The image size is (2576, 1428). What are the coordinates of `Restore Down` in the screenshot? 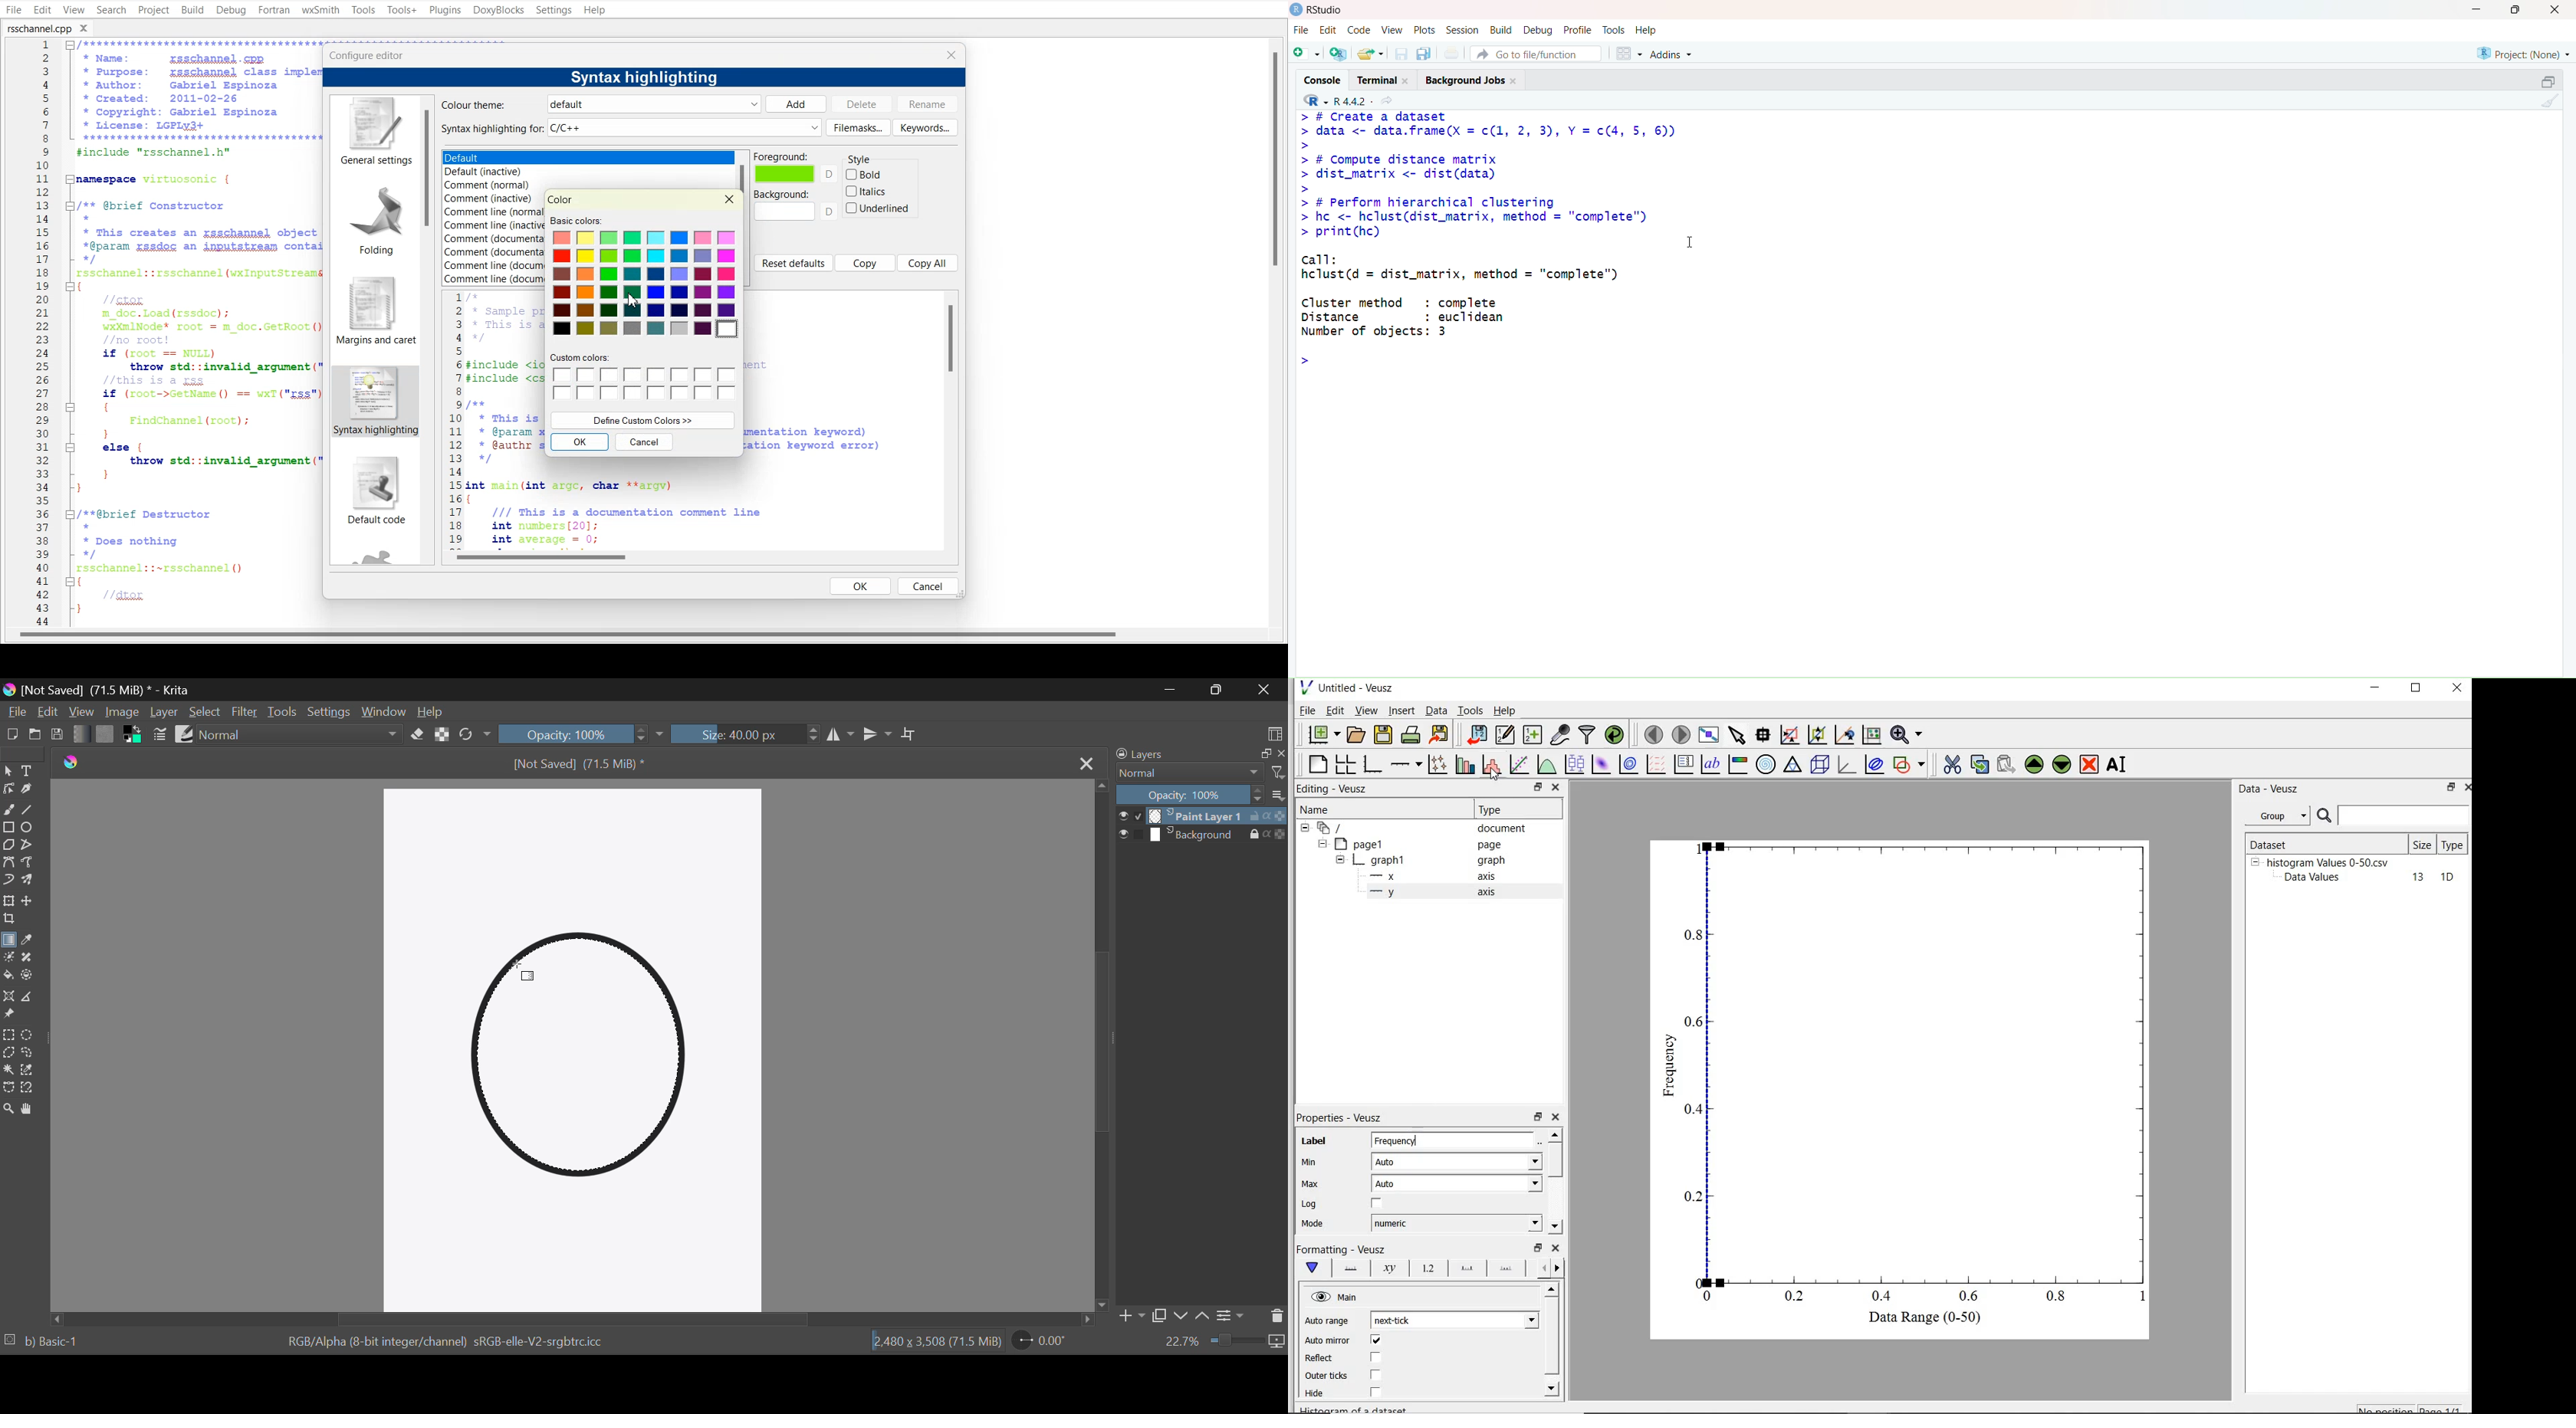 It's located at (1171, 690).